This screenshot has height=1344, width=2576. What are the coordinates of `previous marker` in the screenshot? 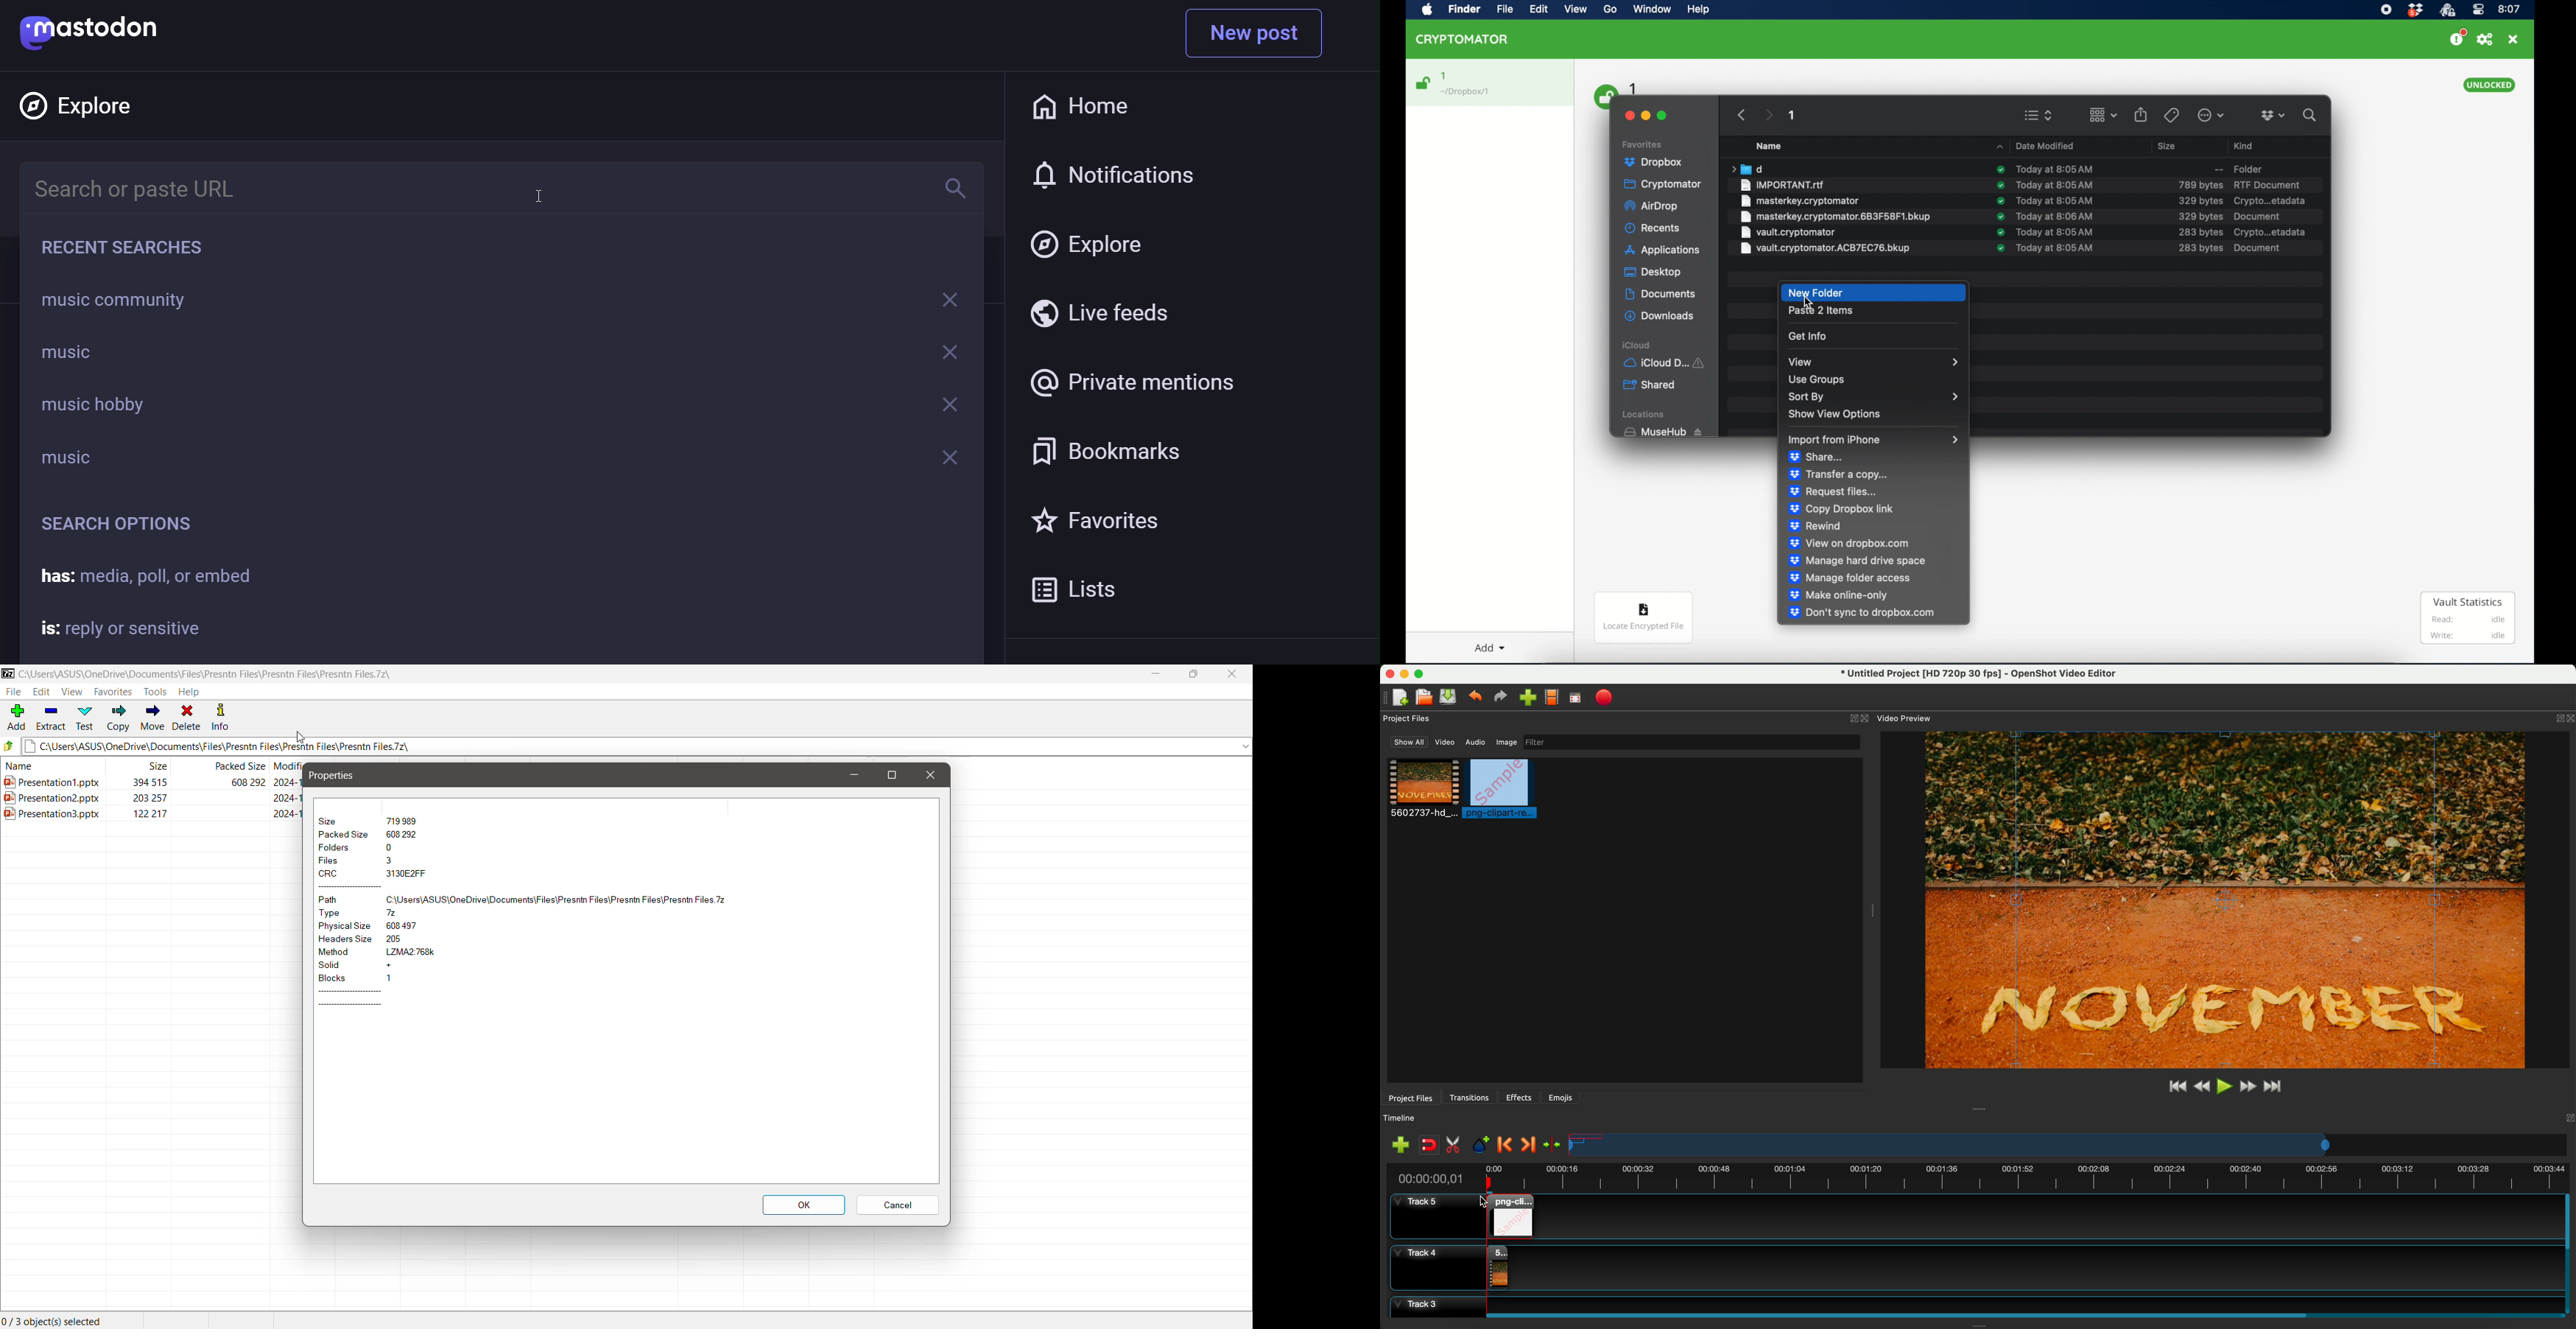 It's located at (1507, 1145).